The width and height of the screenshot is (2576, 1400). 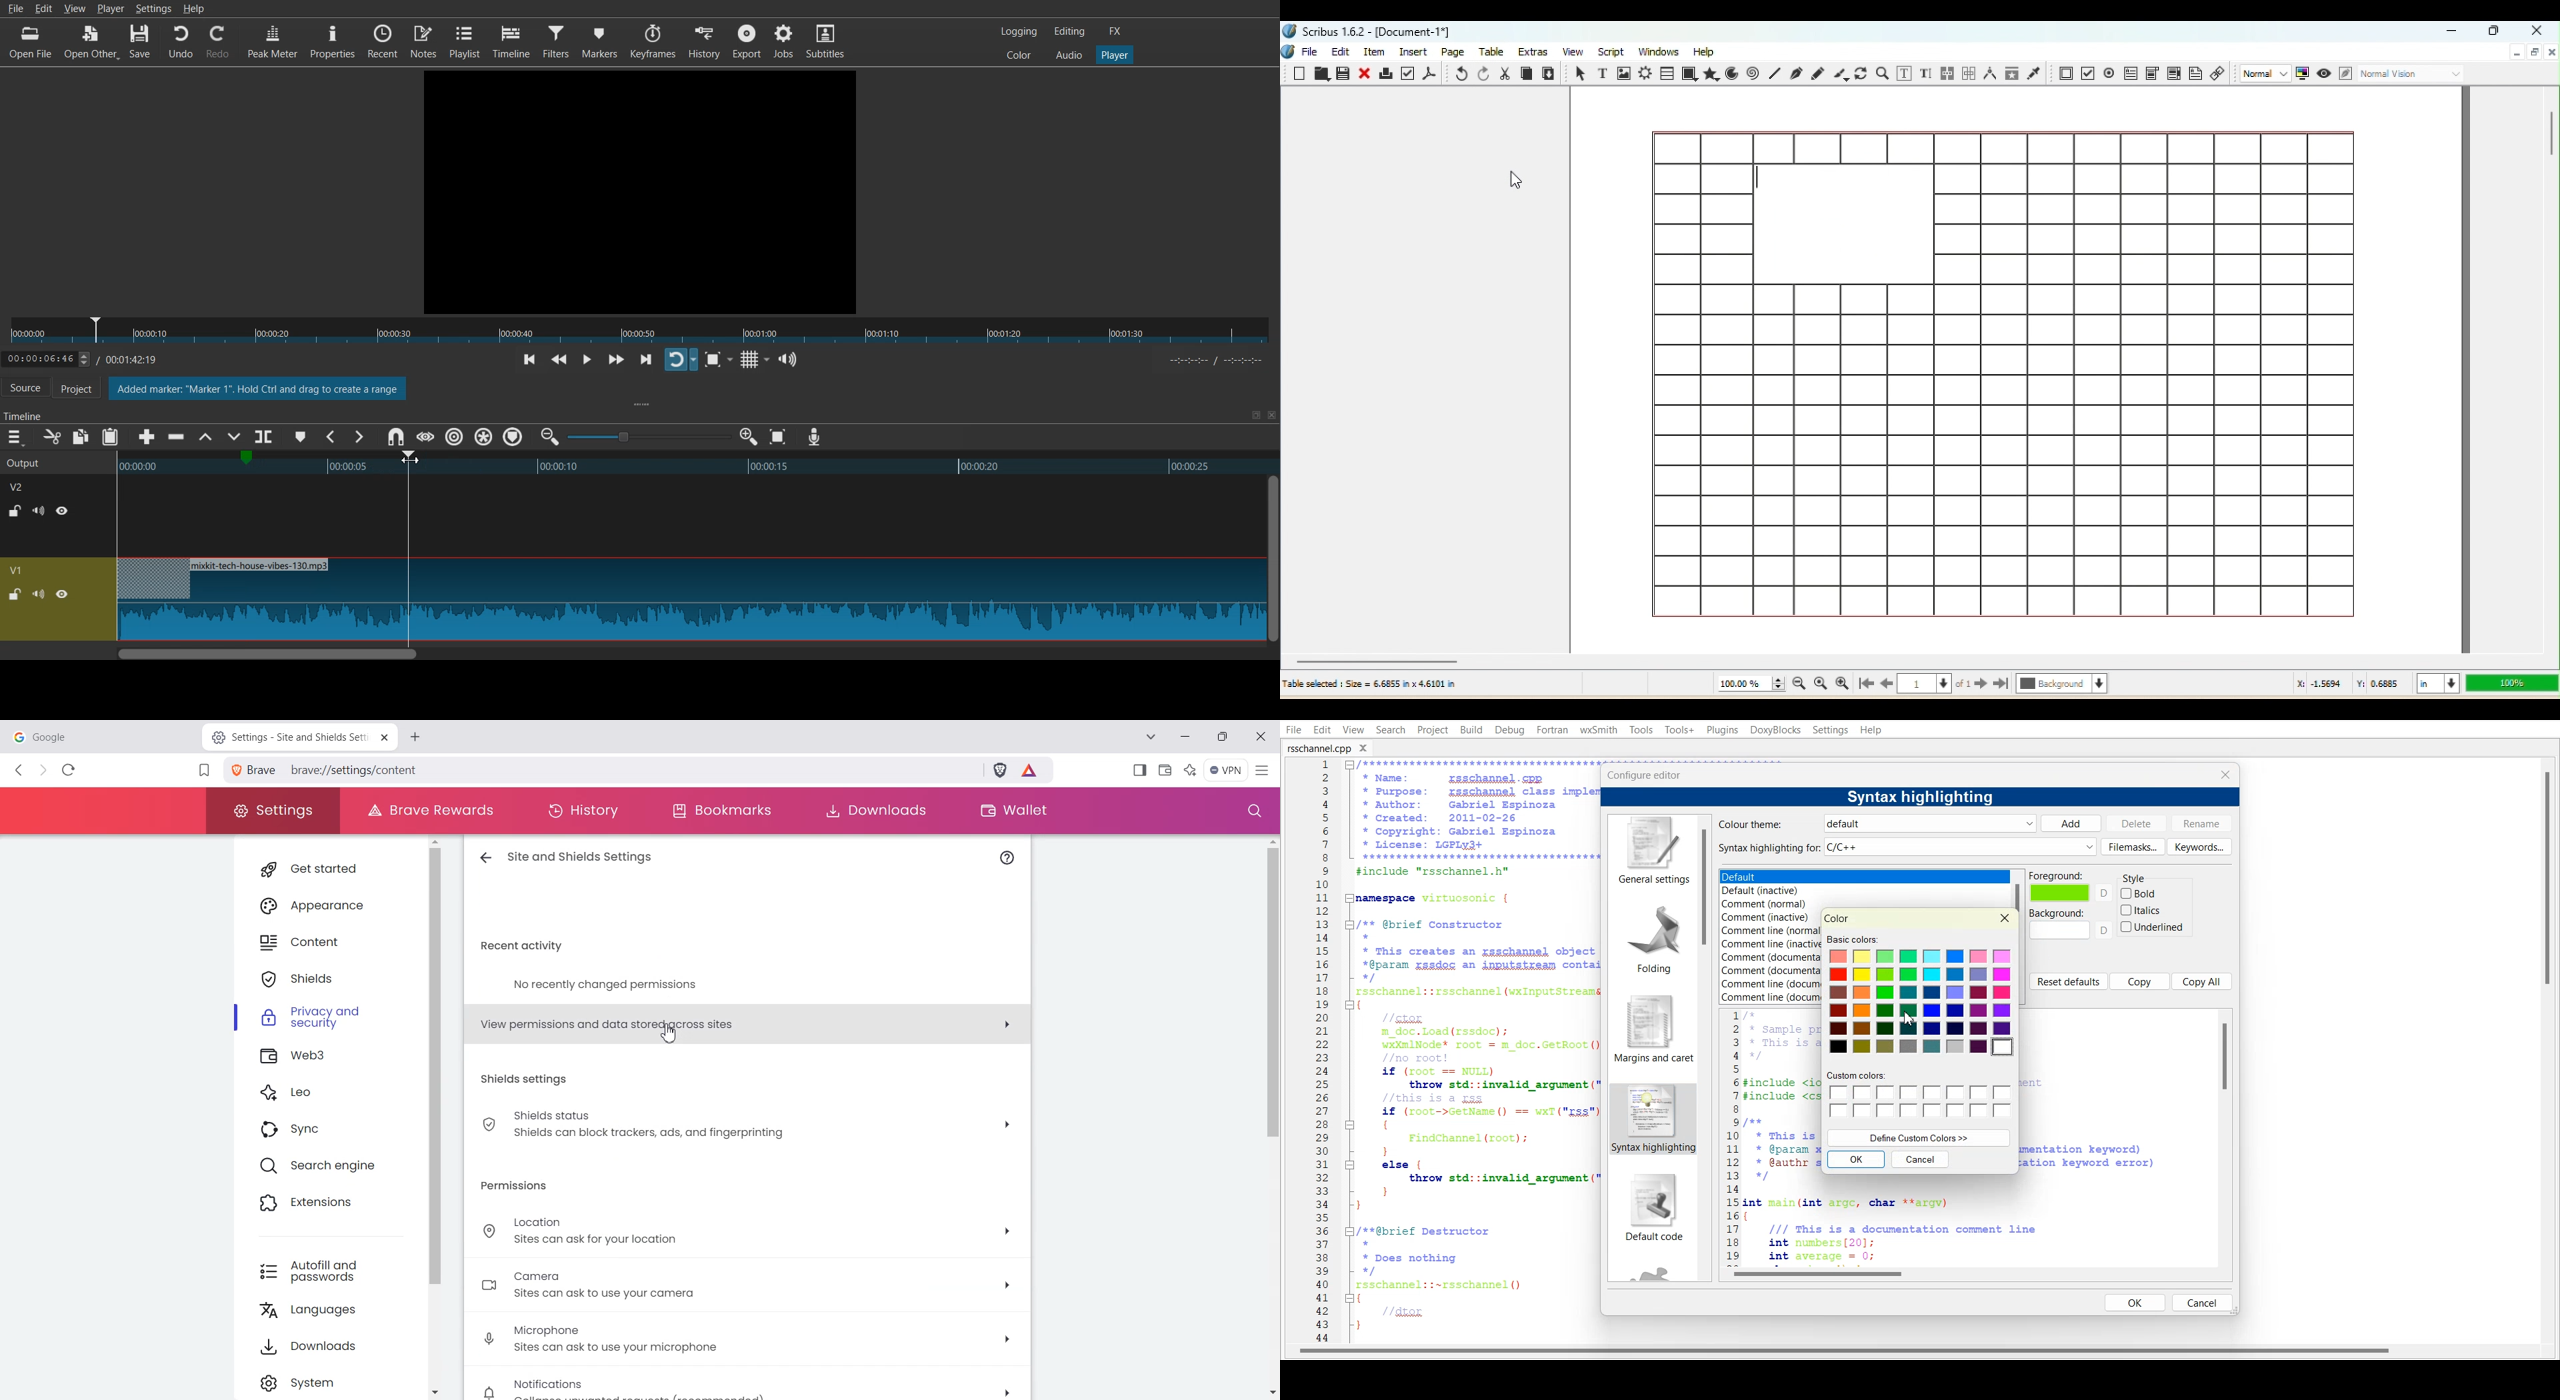 I want to click on Render Frame, so click(x=1645, y=73).